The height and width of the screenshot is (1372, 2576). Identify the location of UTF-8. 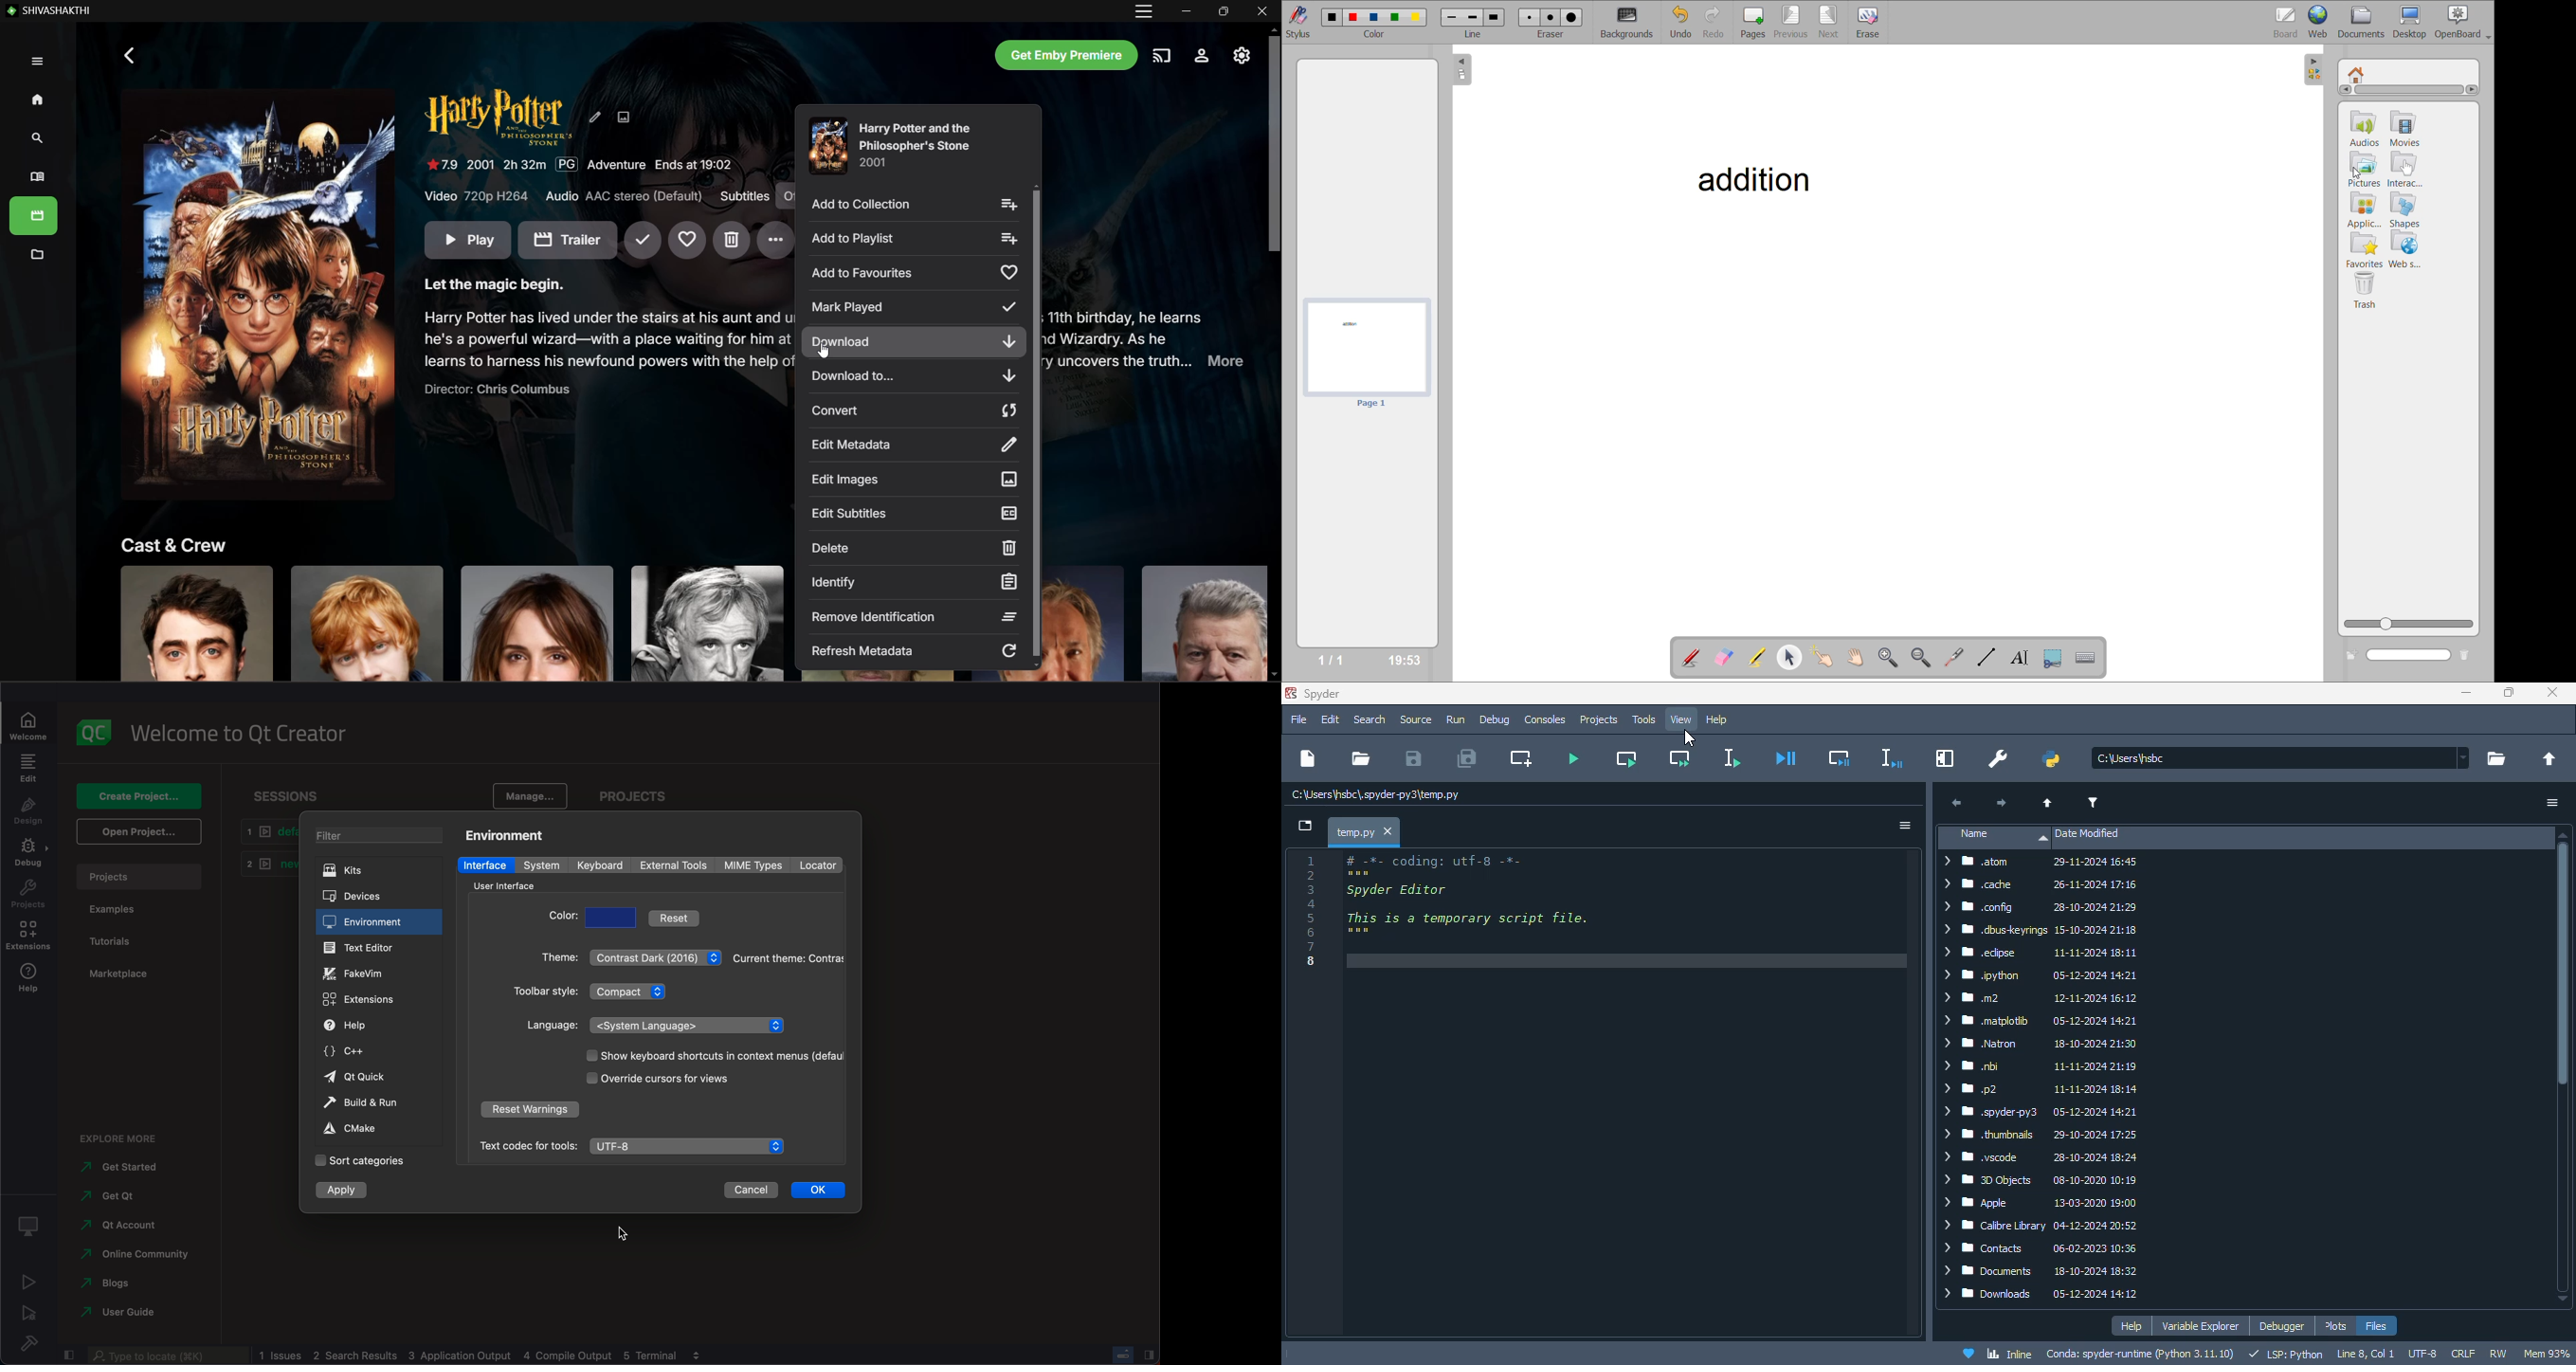
(2422, 1355).